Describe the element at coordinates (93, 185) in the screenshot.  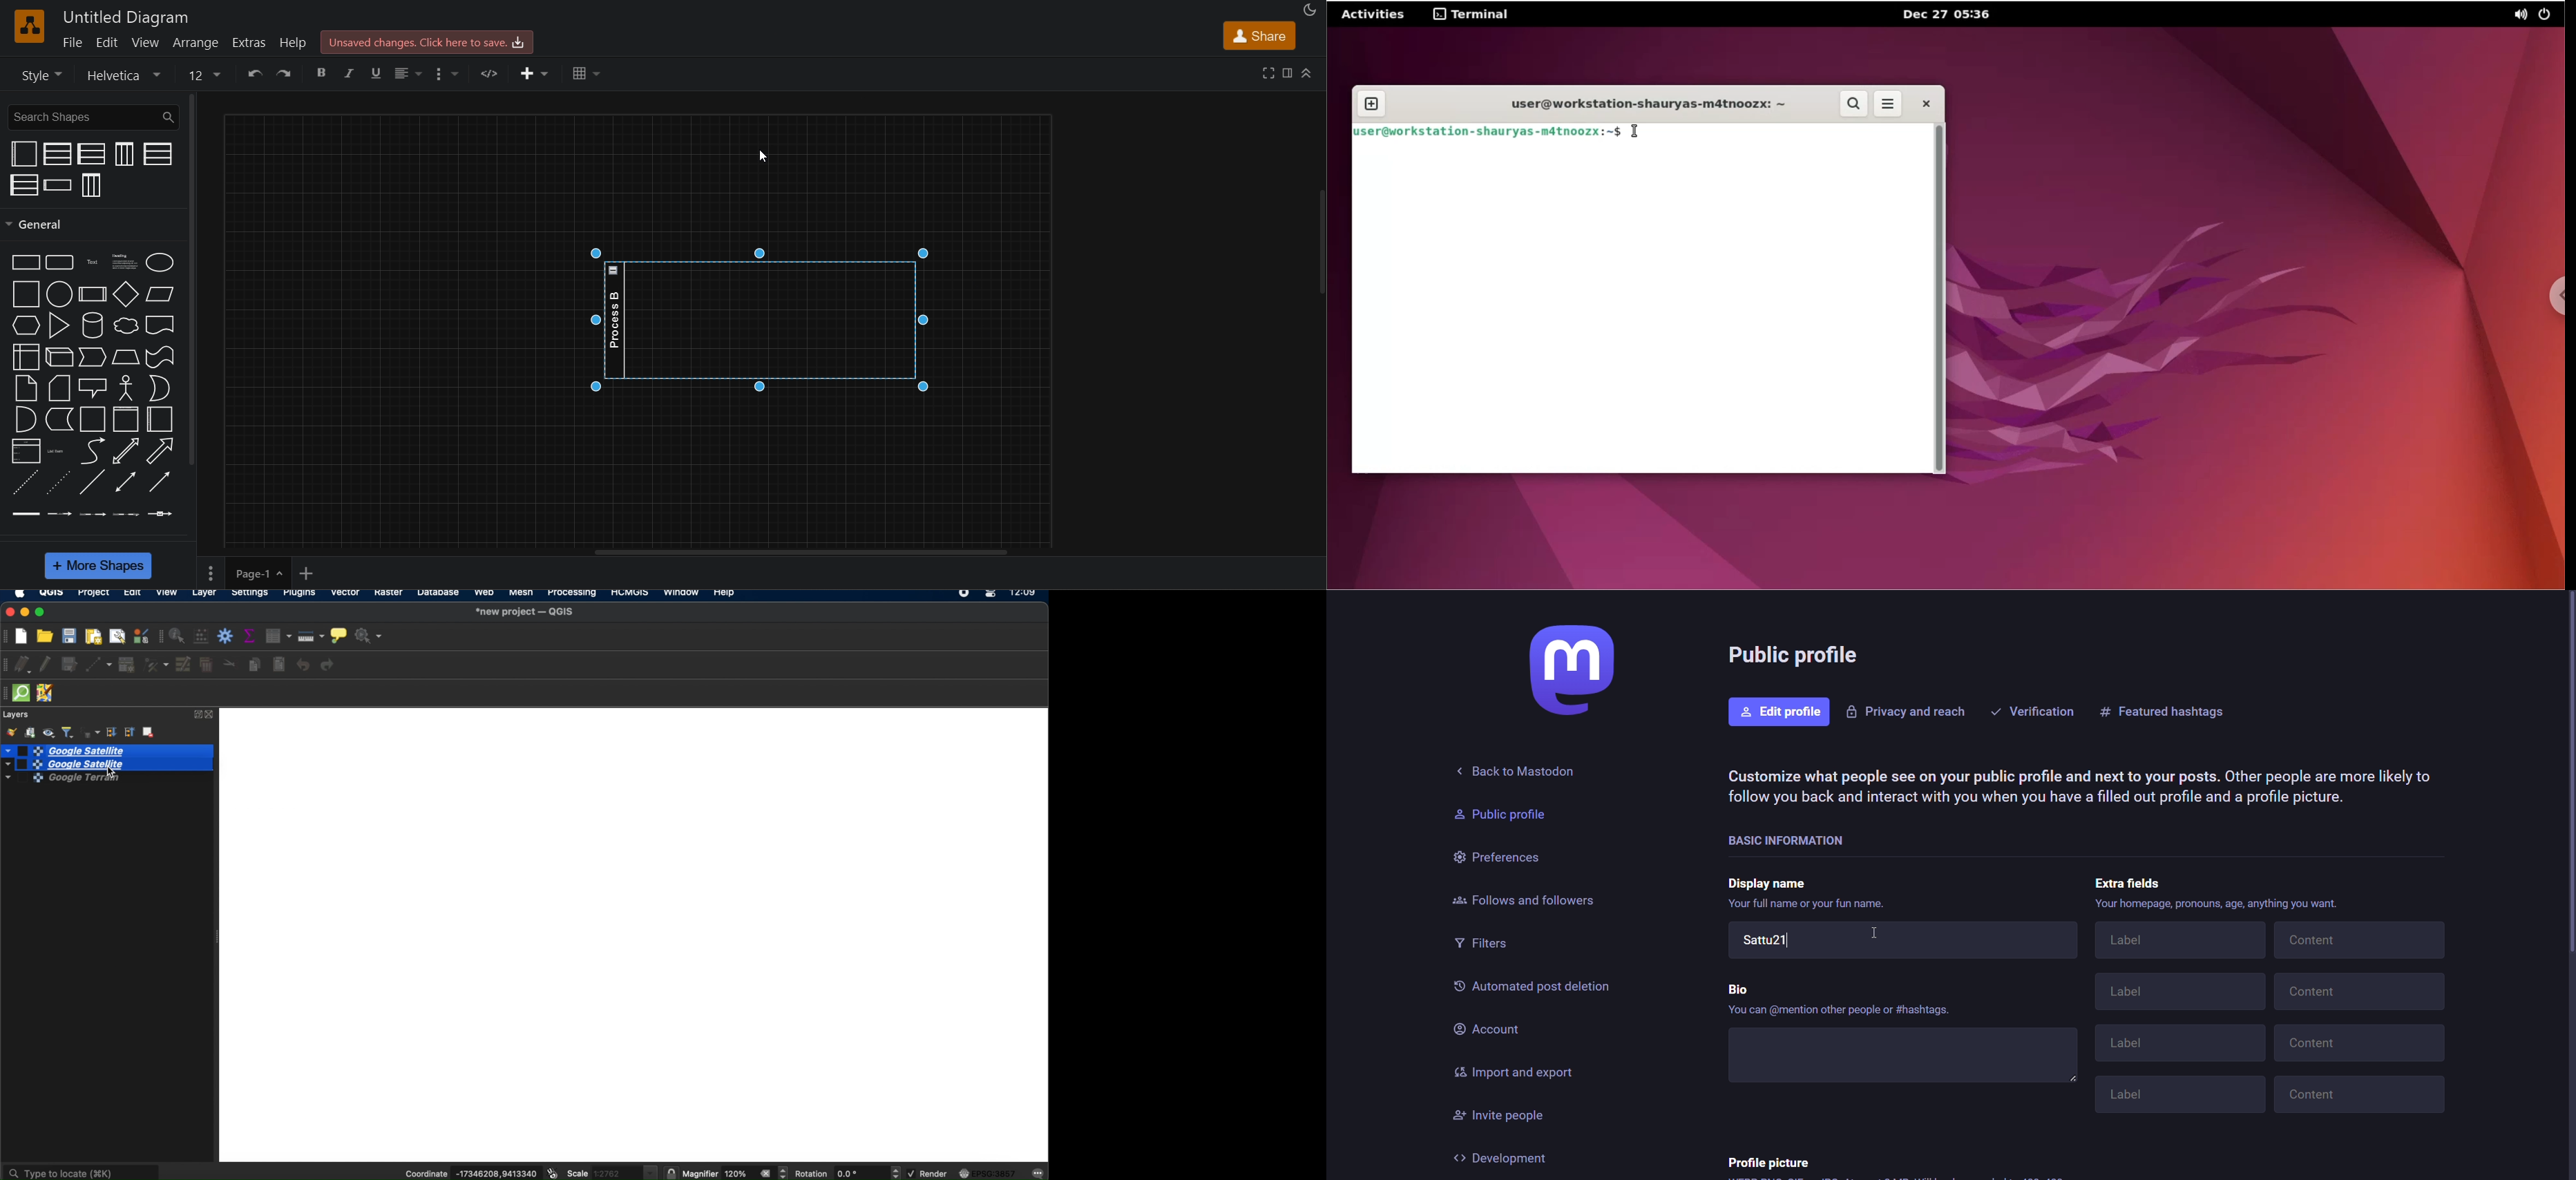
I see `vertical pool 3` at that location.